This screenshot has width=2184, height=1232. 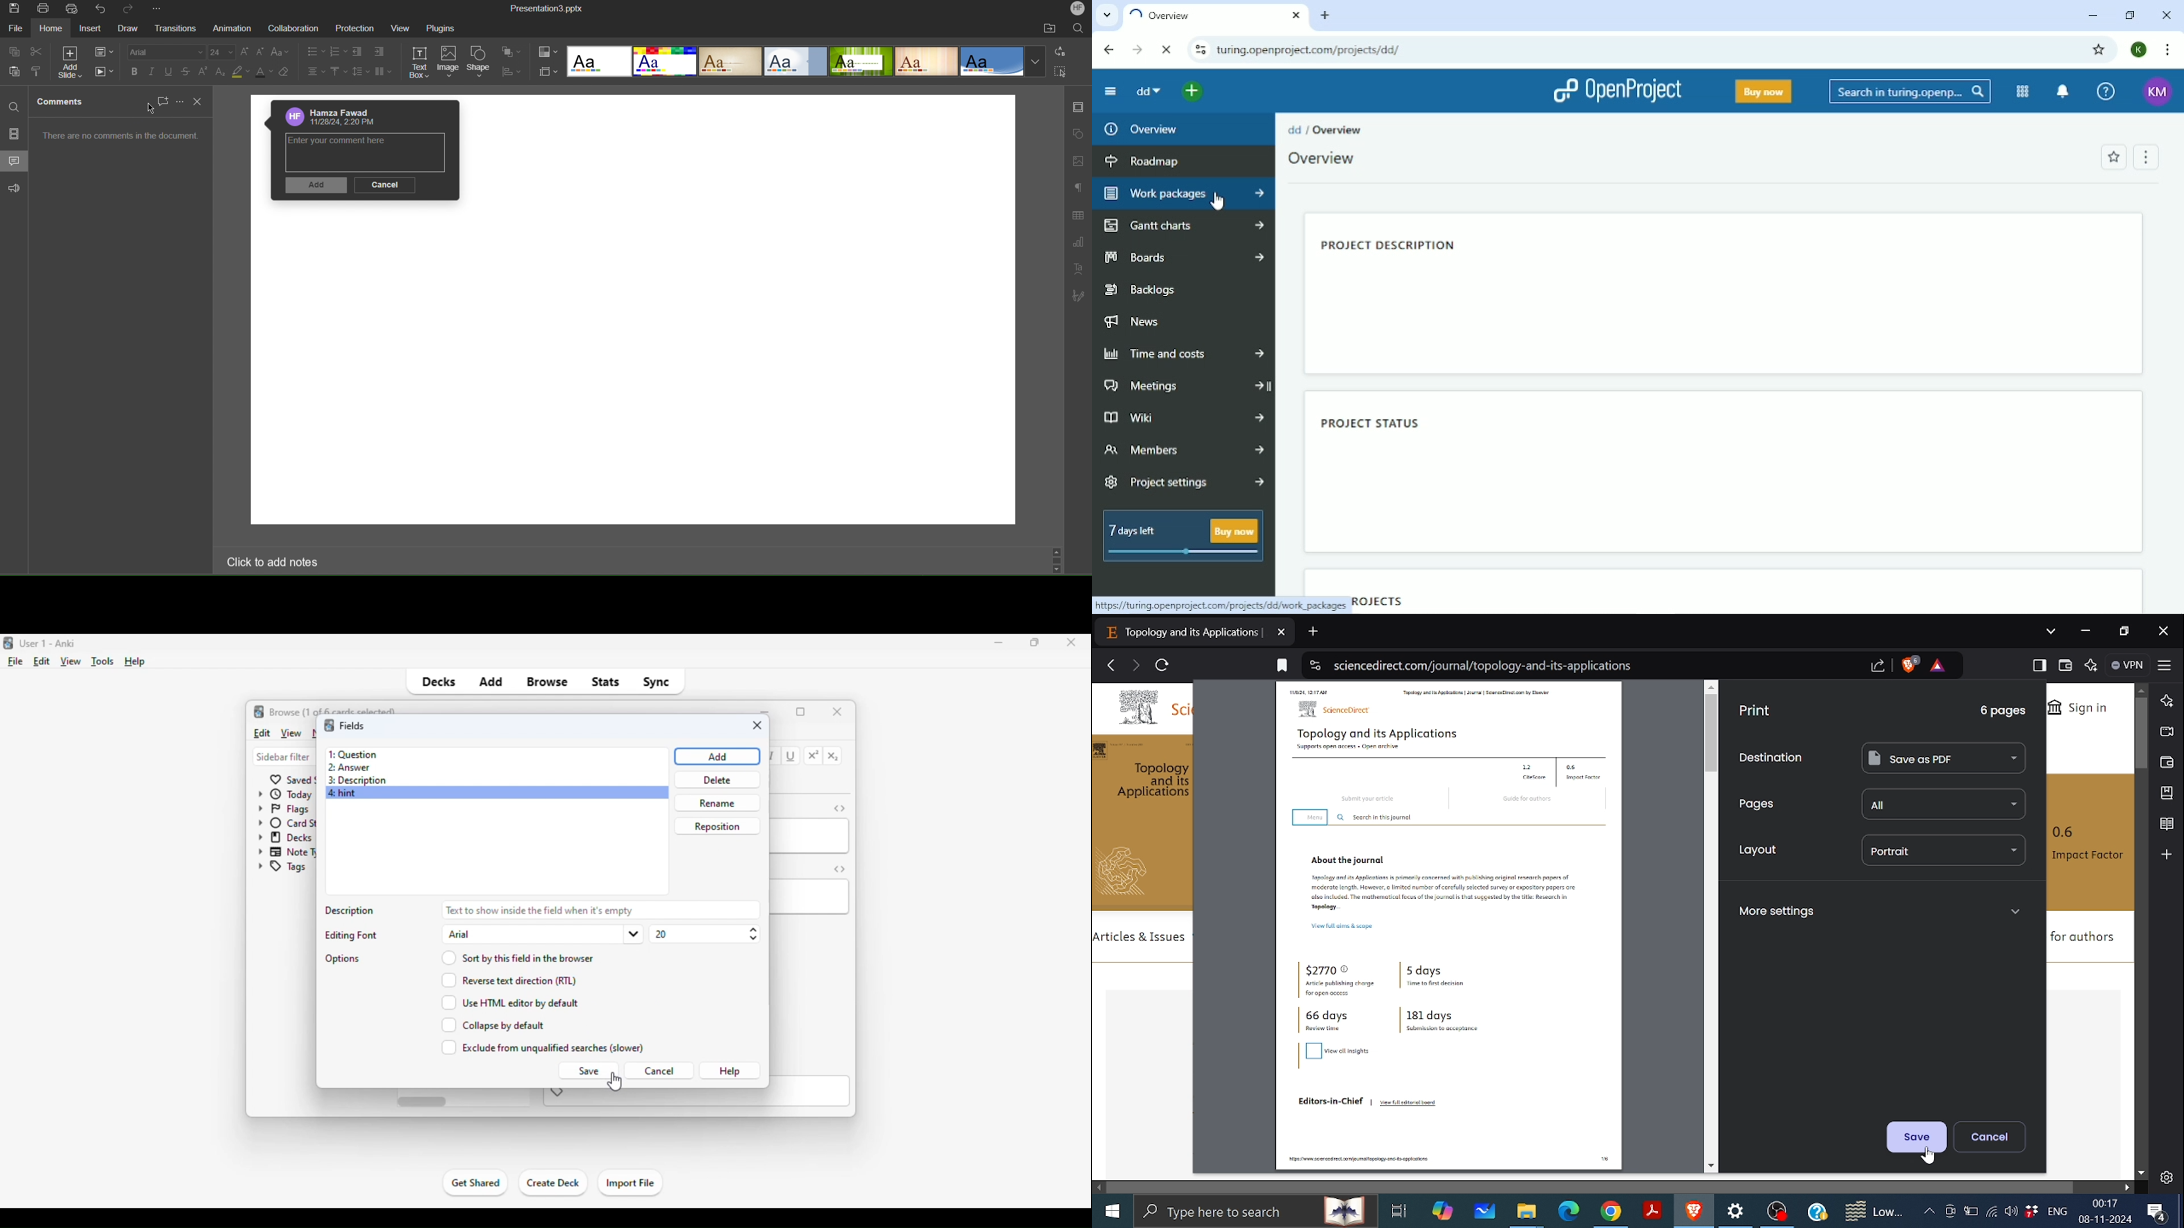 I want to click on file, so click(x=16, y=662).